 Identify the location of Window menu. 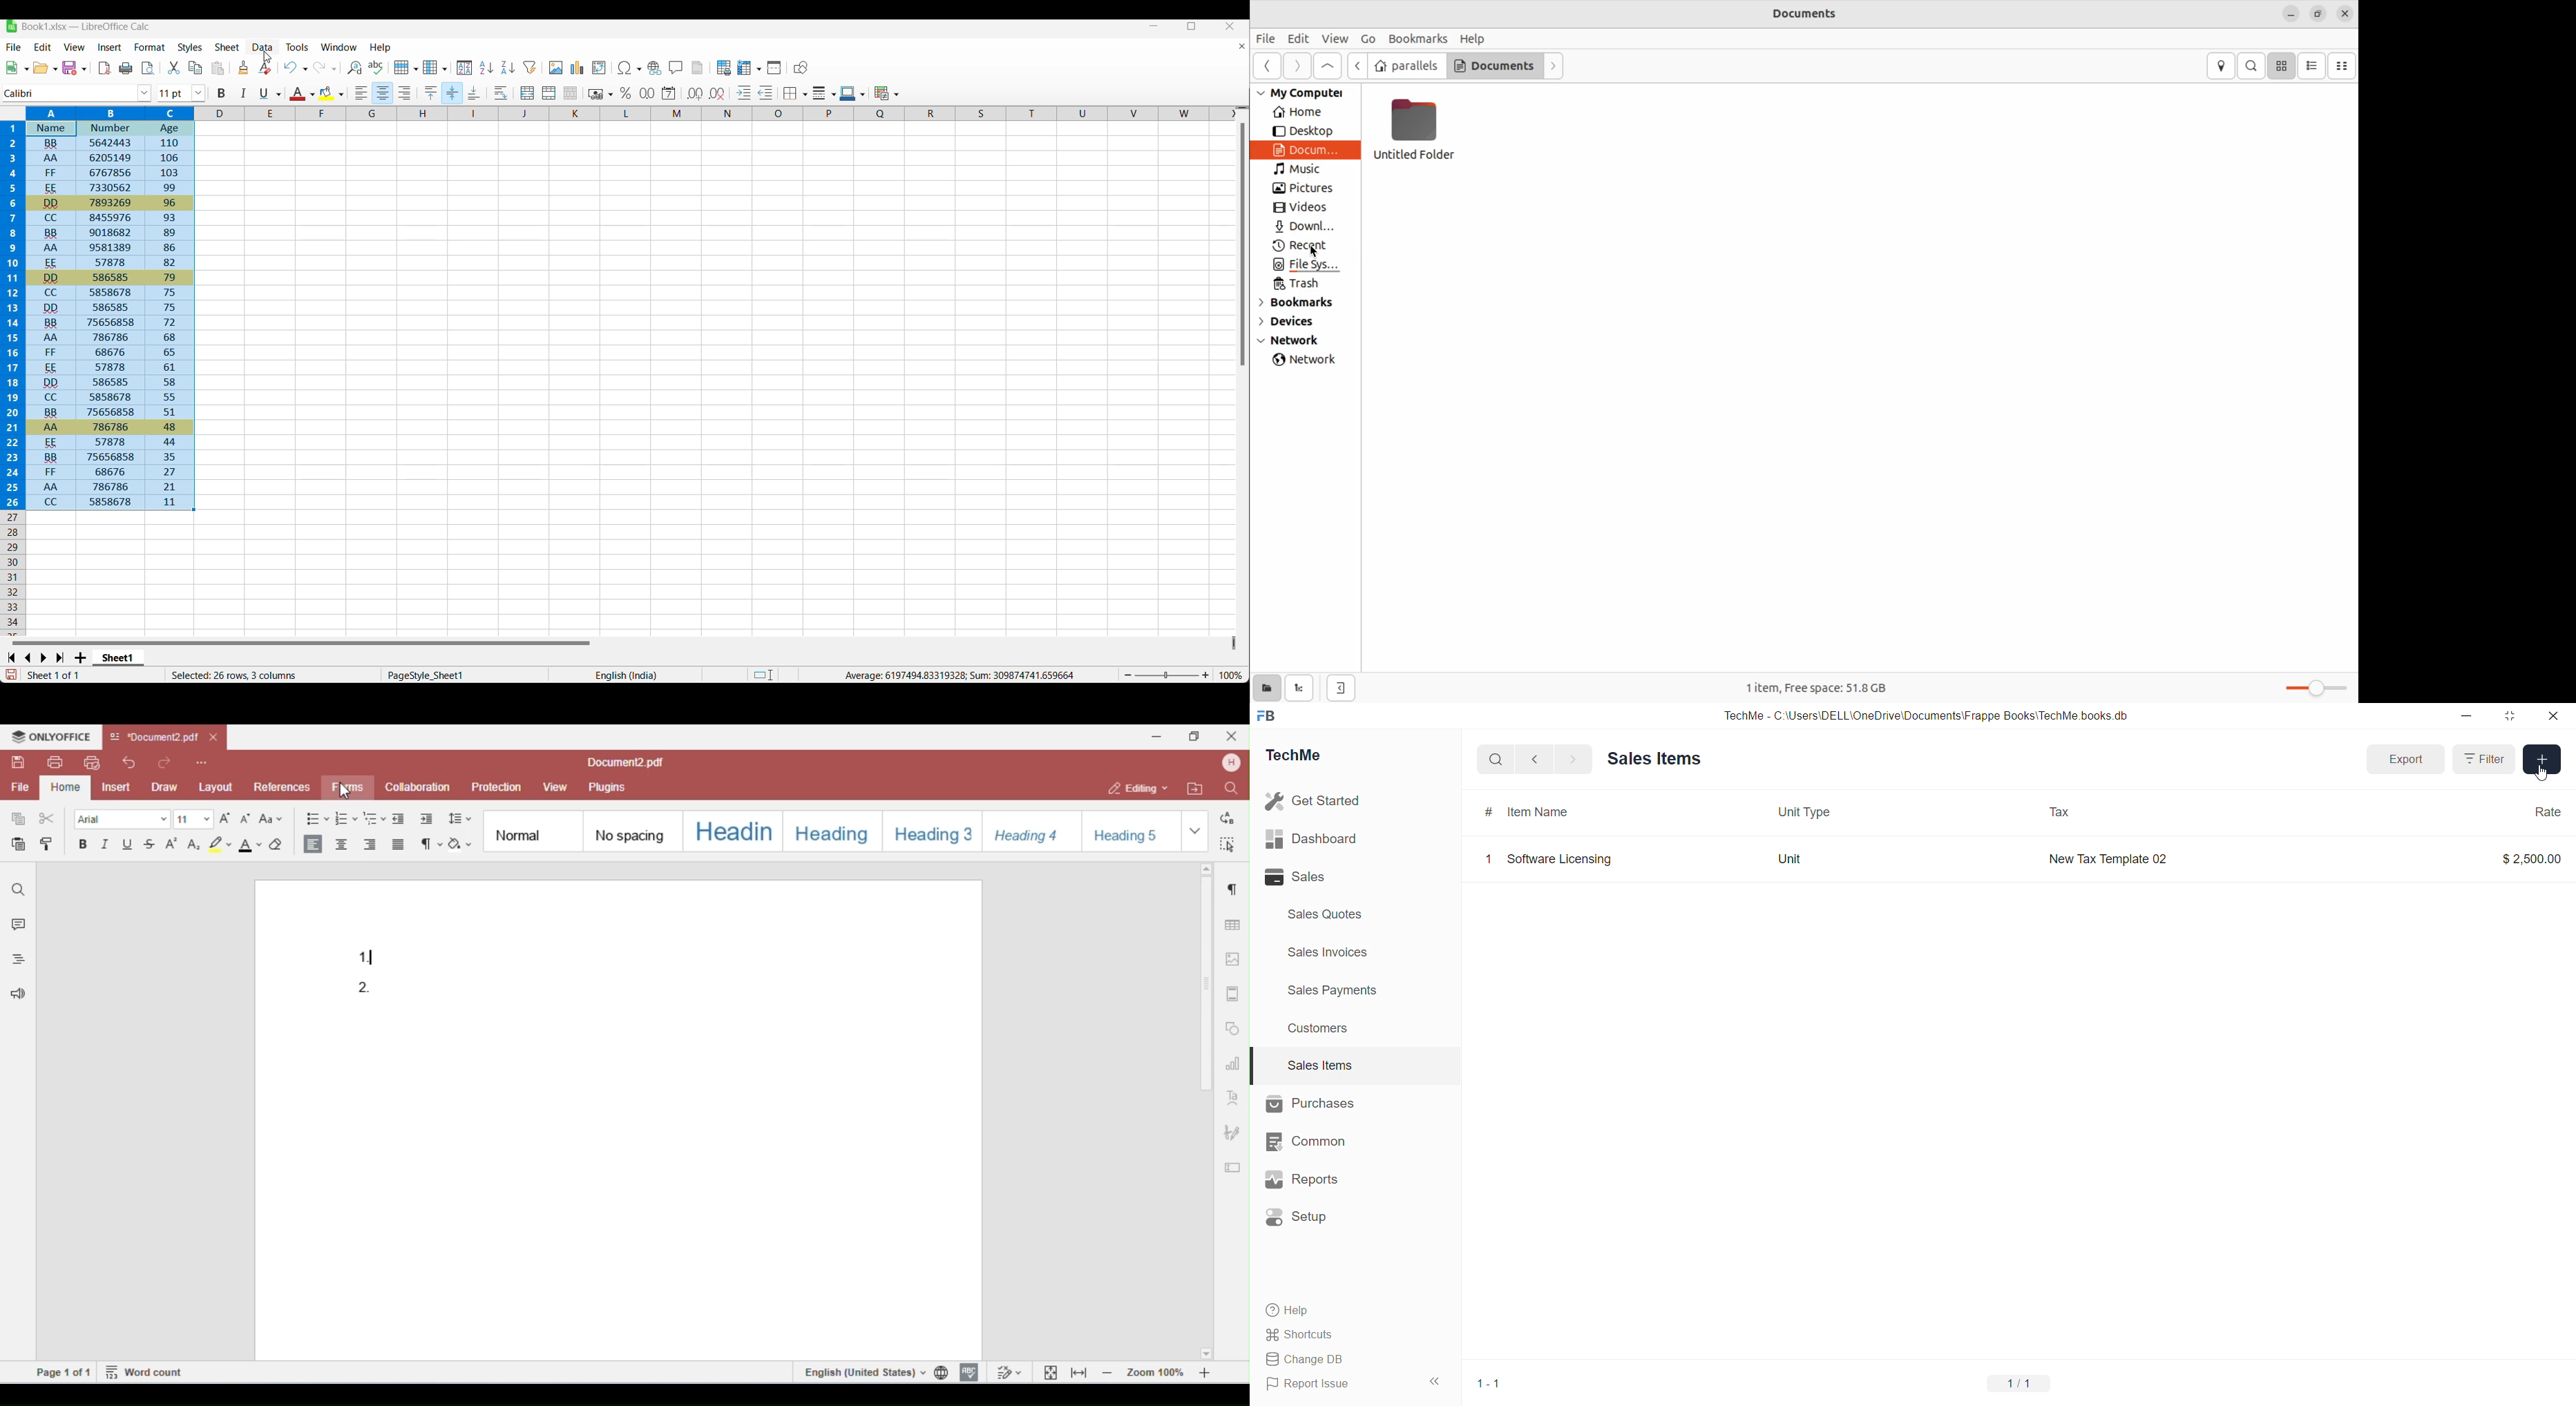
(339, 48).